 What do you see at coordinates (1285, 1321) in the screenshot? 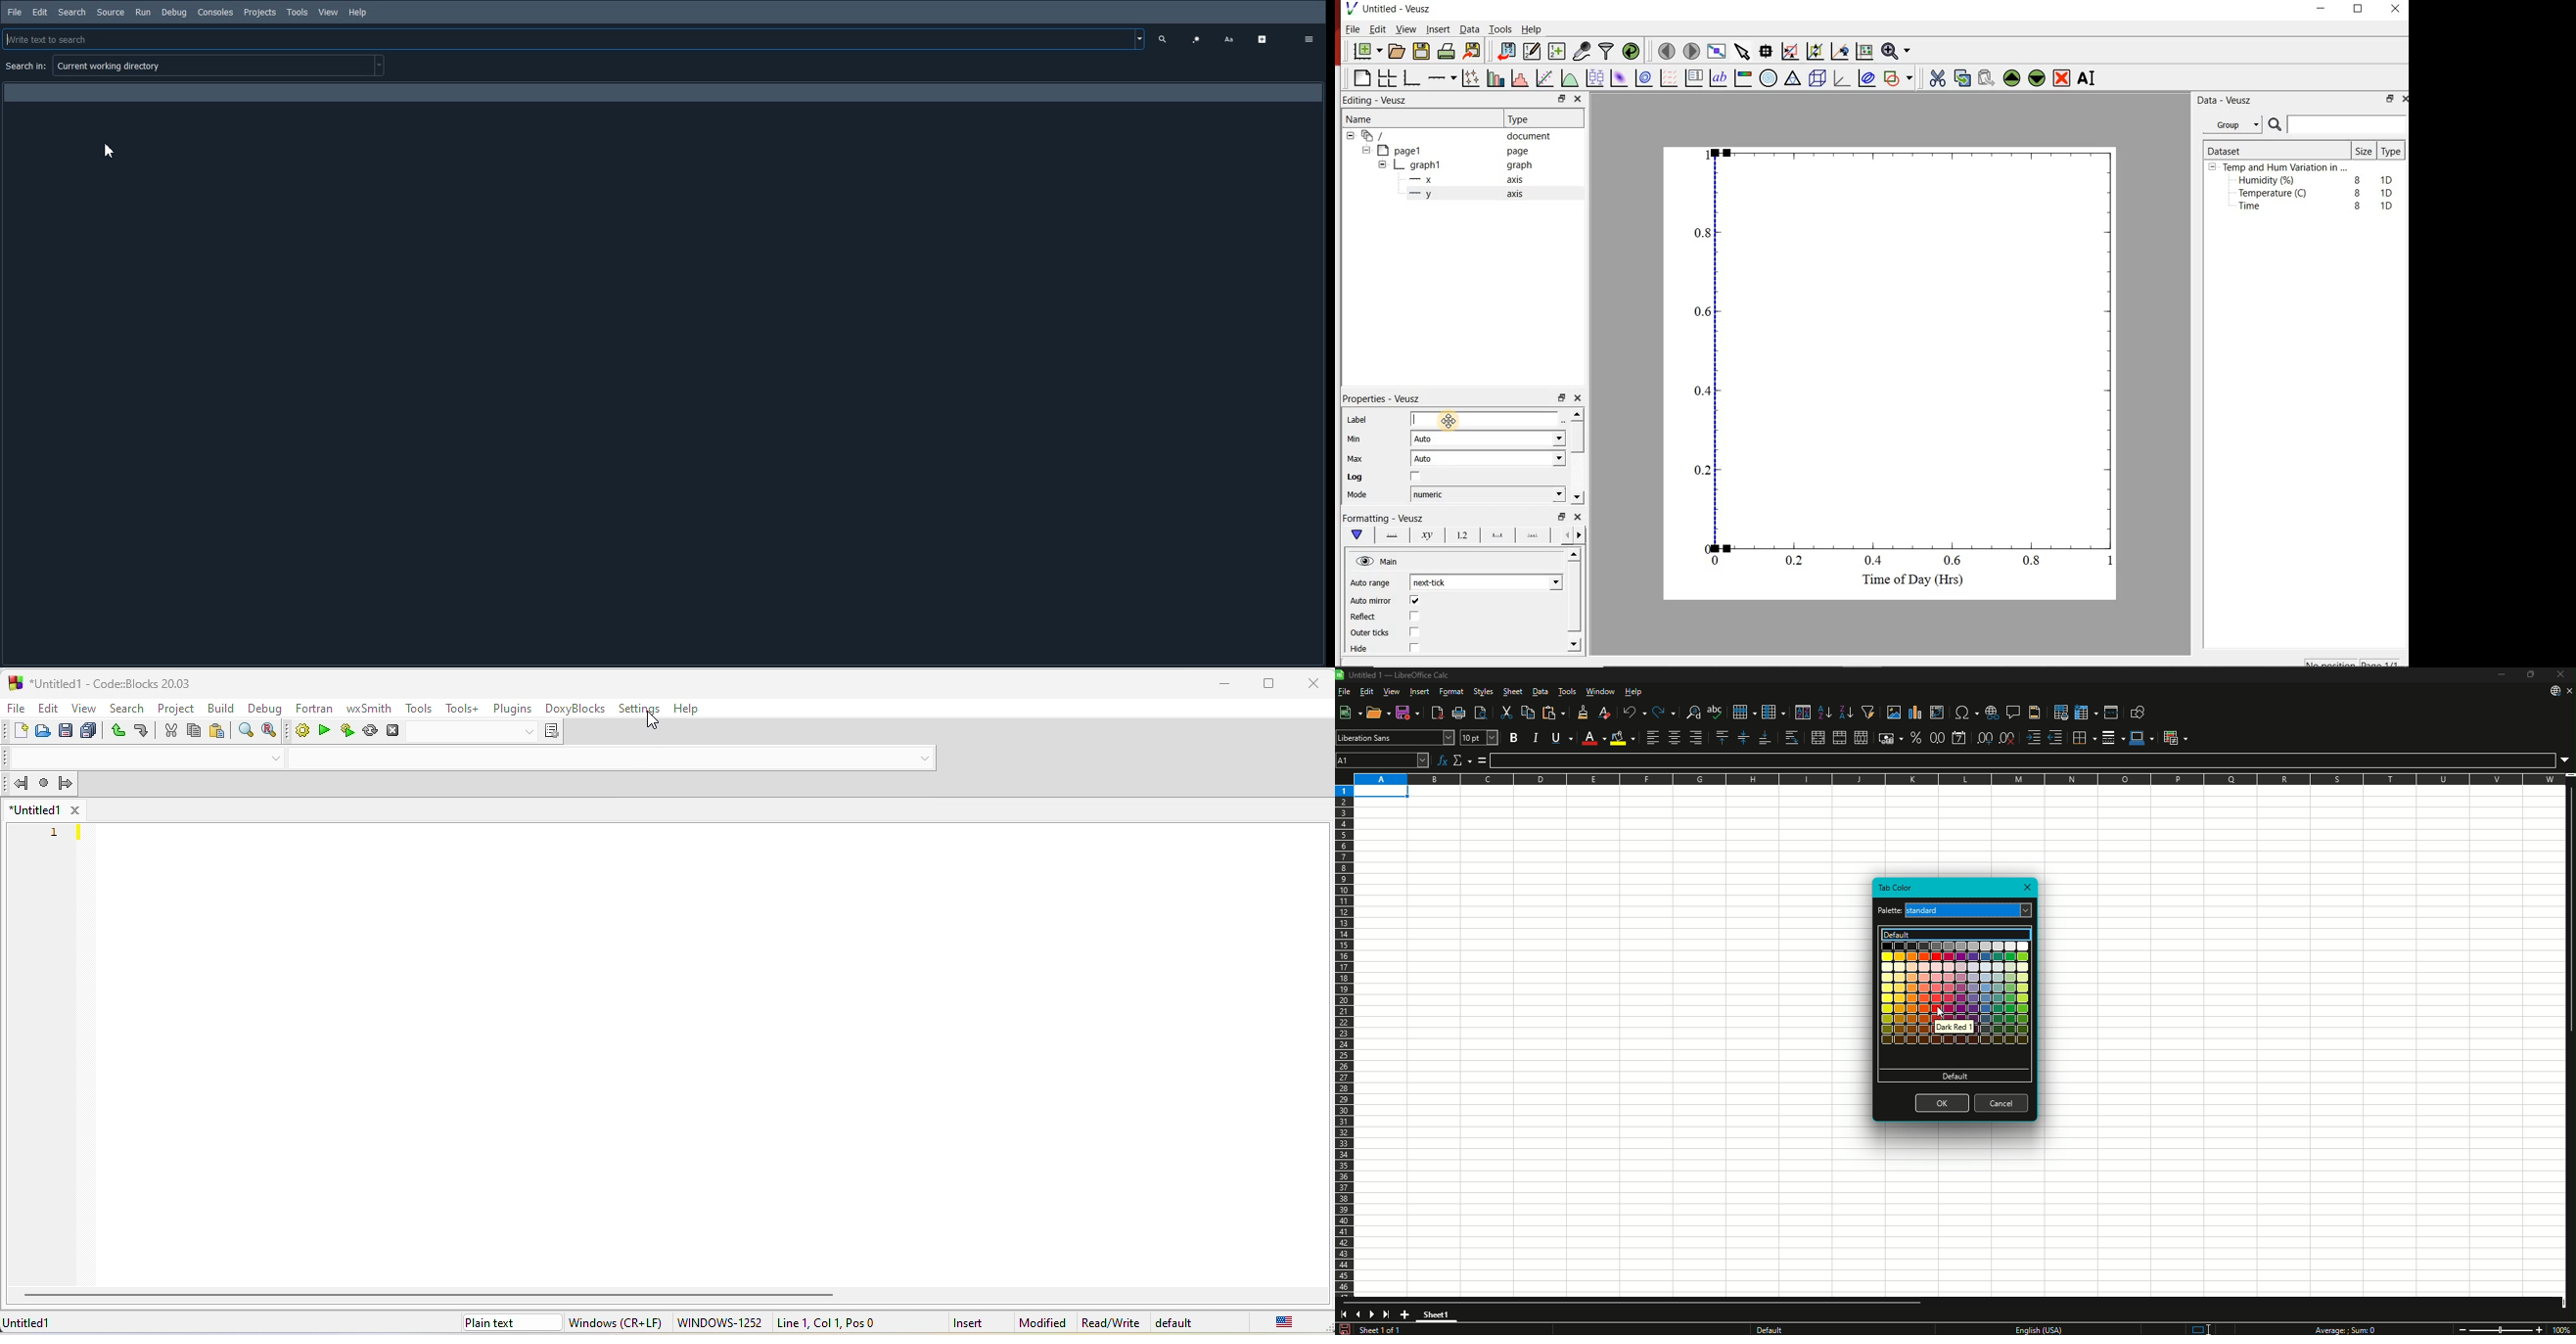
I see `united state` at bounding box center [1285, 1321].